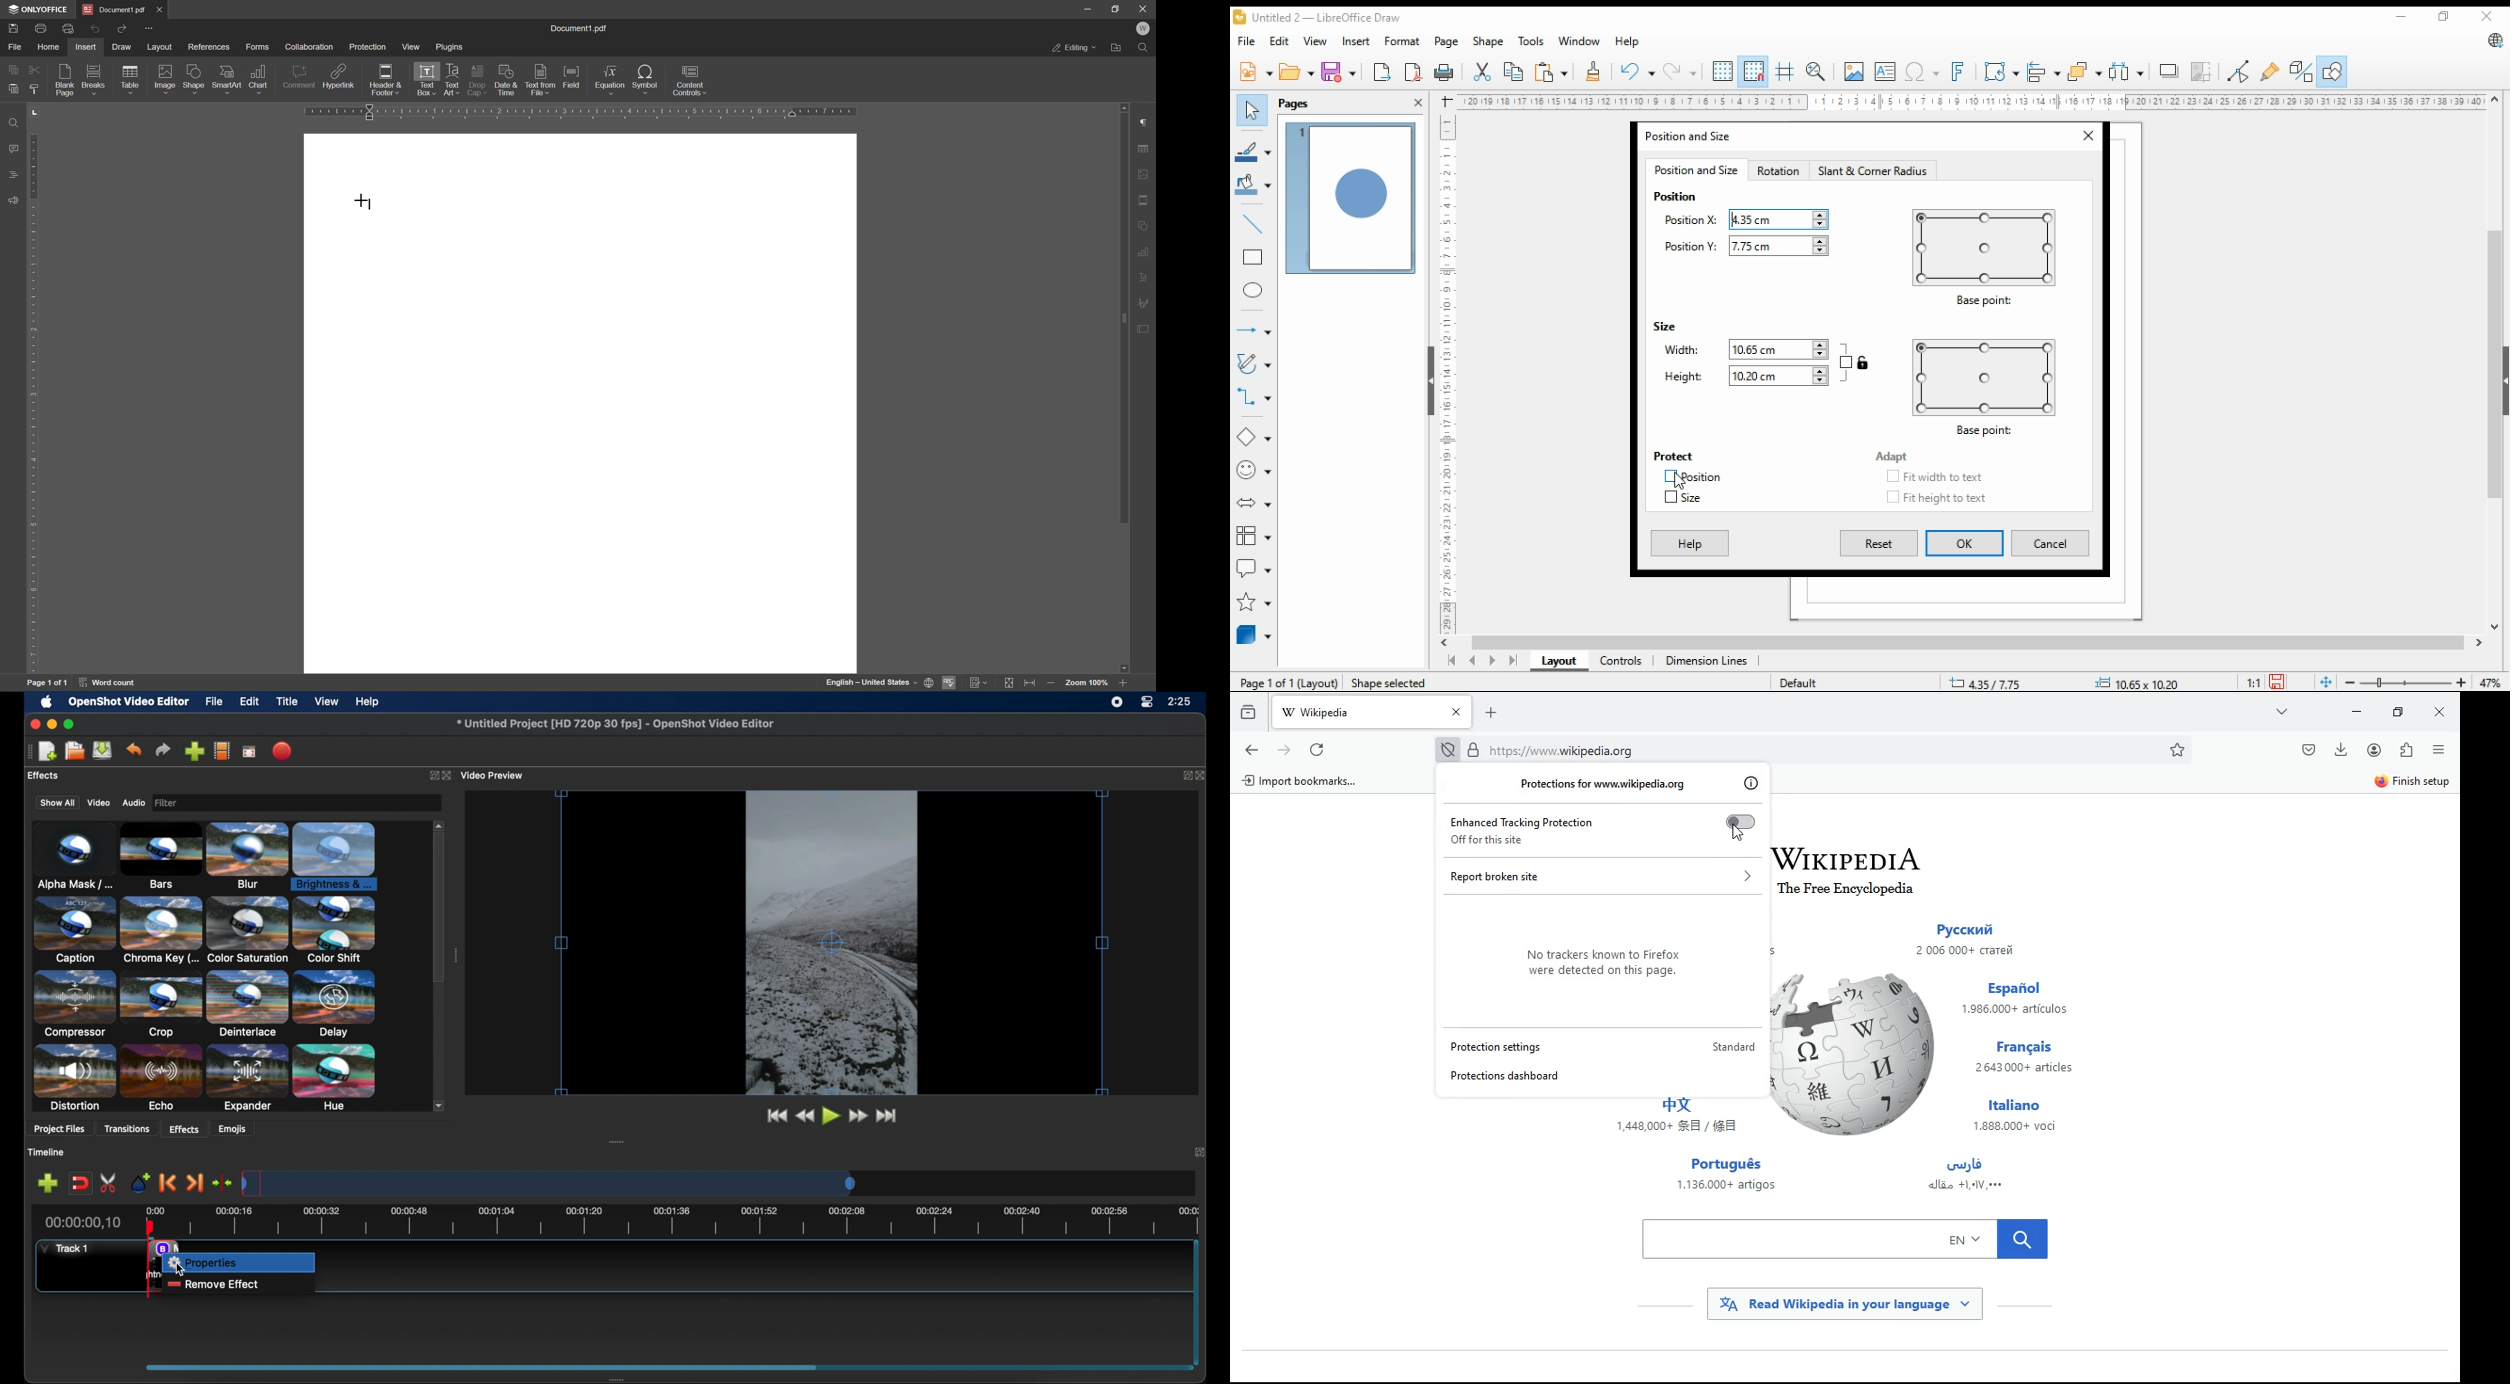 The width and height of the screenshot is (2520, 1400). Describe the element at coordinates (1247, 42) in the screenshot. I see `file` at that location.